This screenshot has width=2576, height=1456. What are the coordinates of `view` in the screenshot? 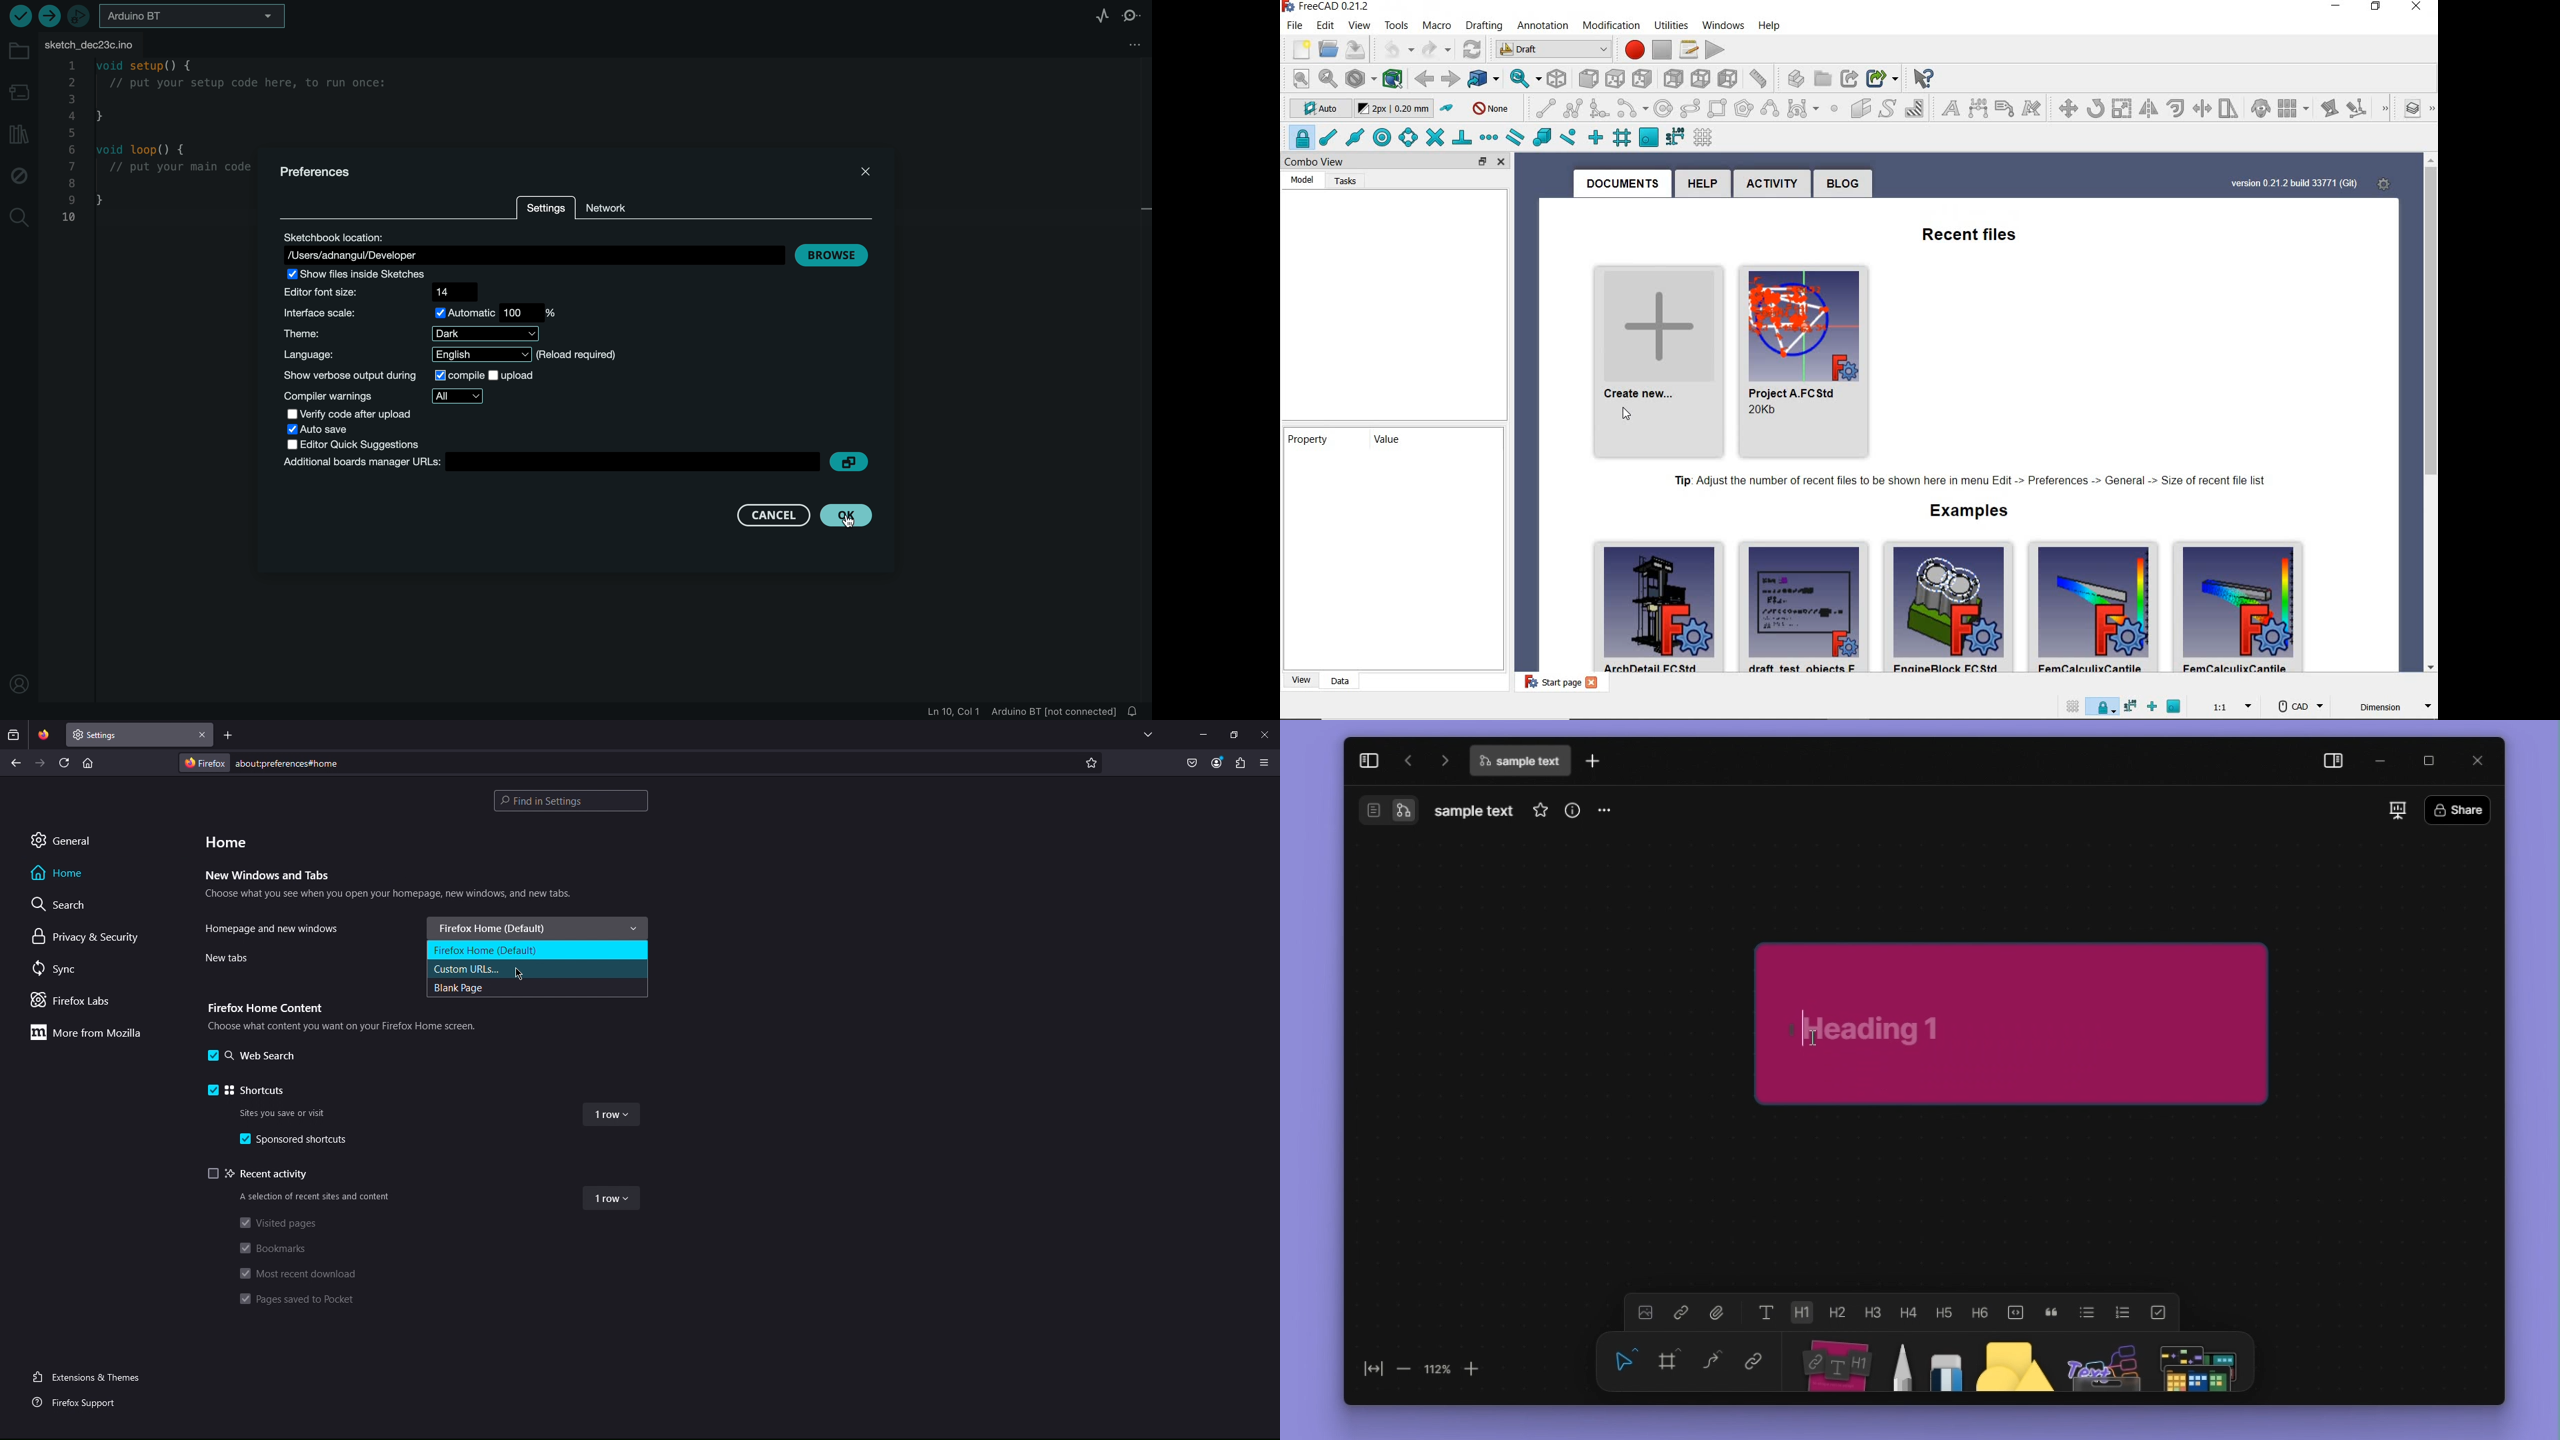 It's located at (1298, 683).